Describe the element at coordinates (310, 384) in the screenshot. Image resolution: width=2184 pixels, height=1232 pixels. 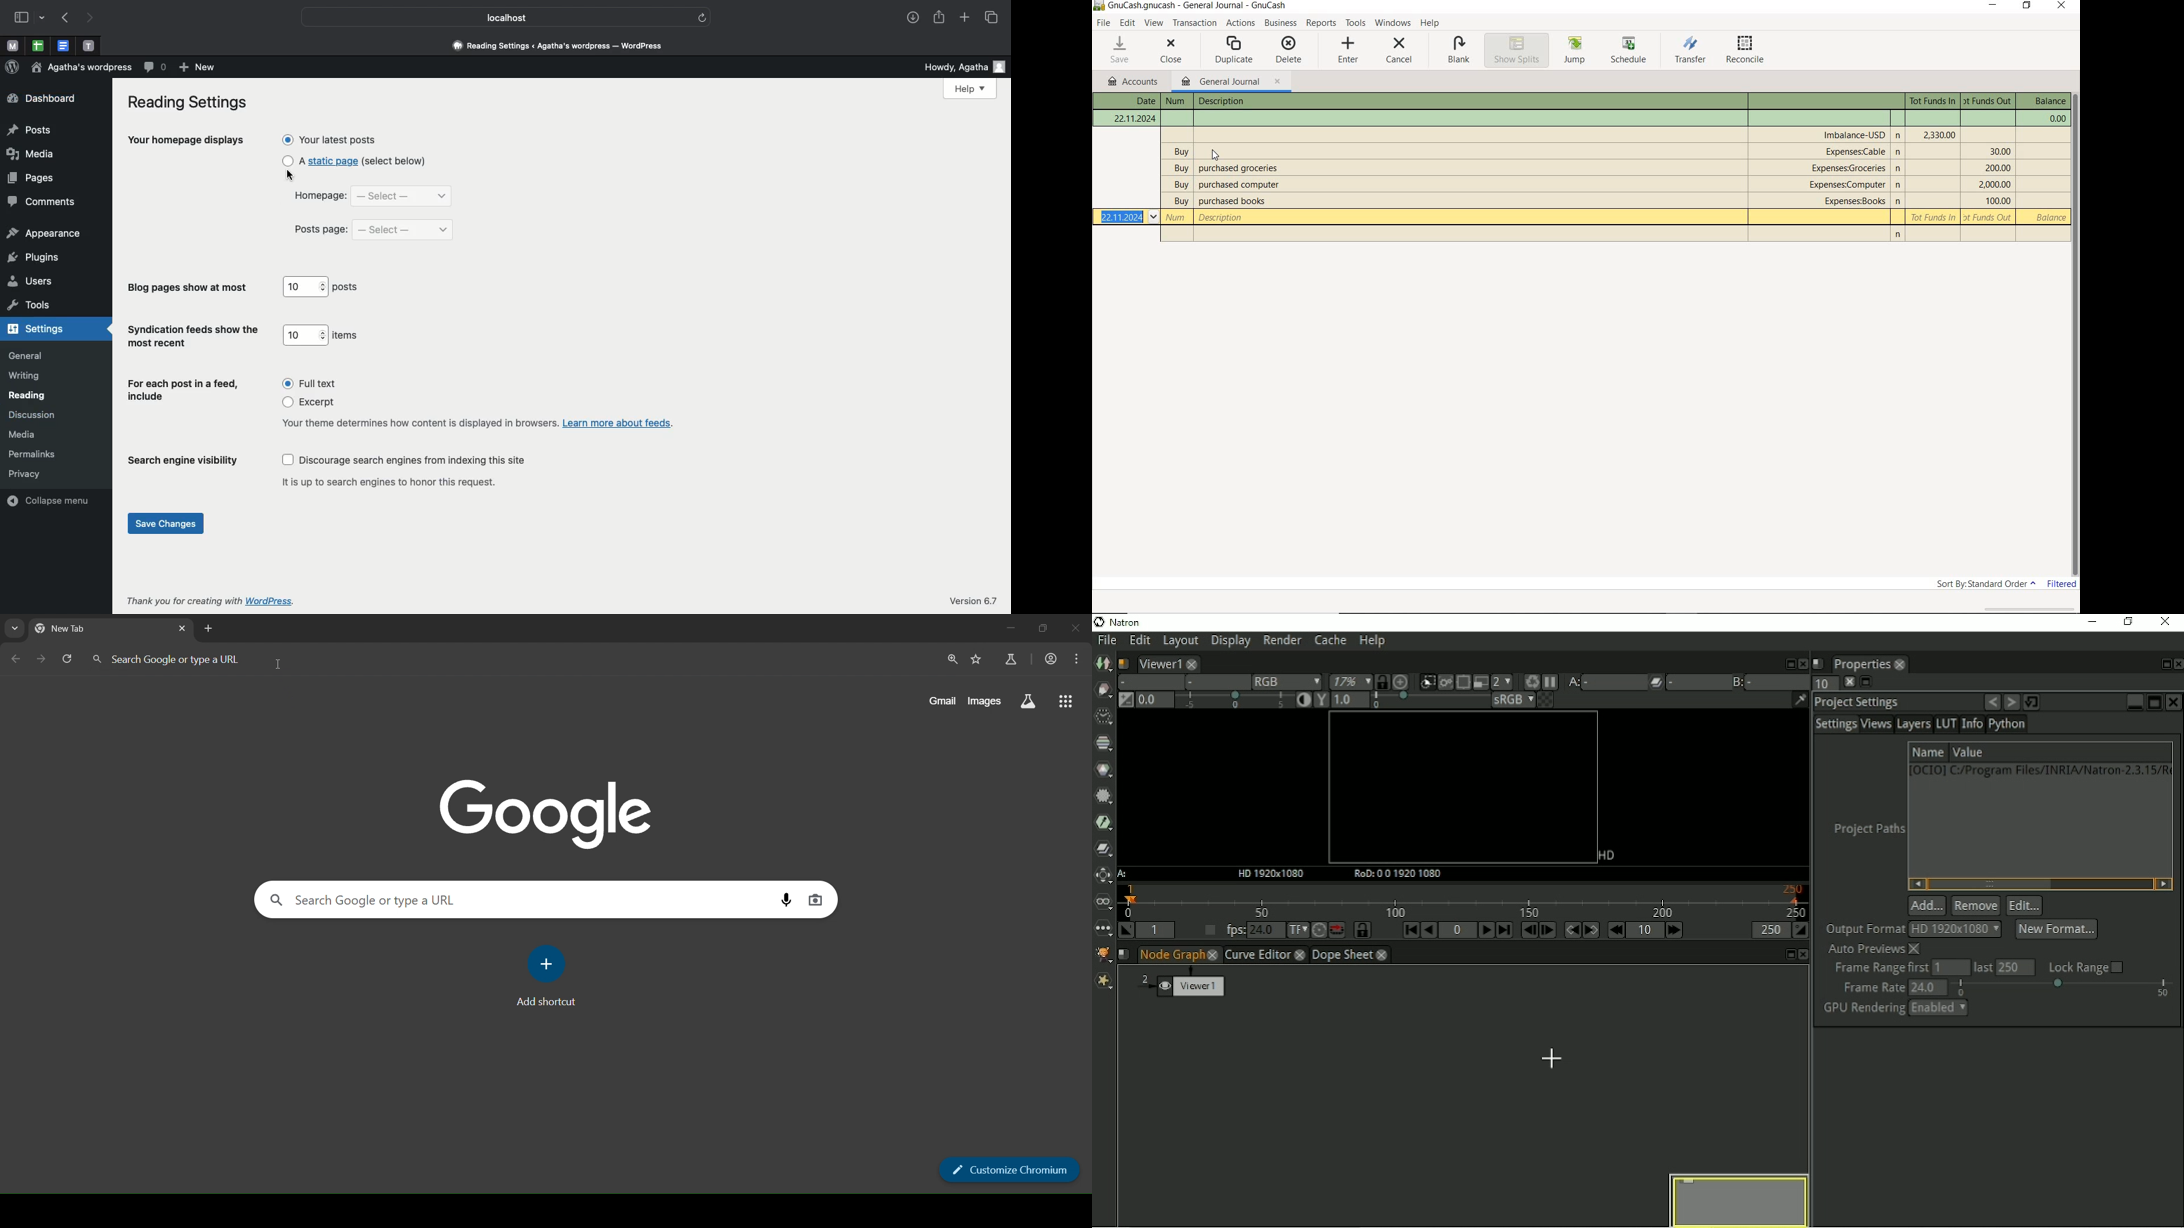
I see `Full text` at that location.